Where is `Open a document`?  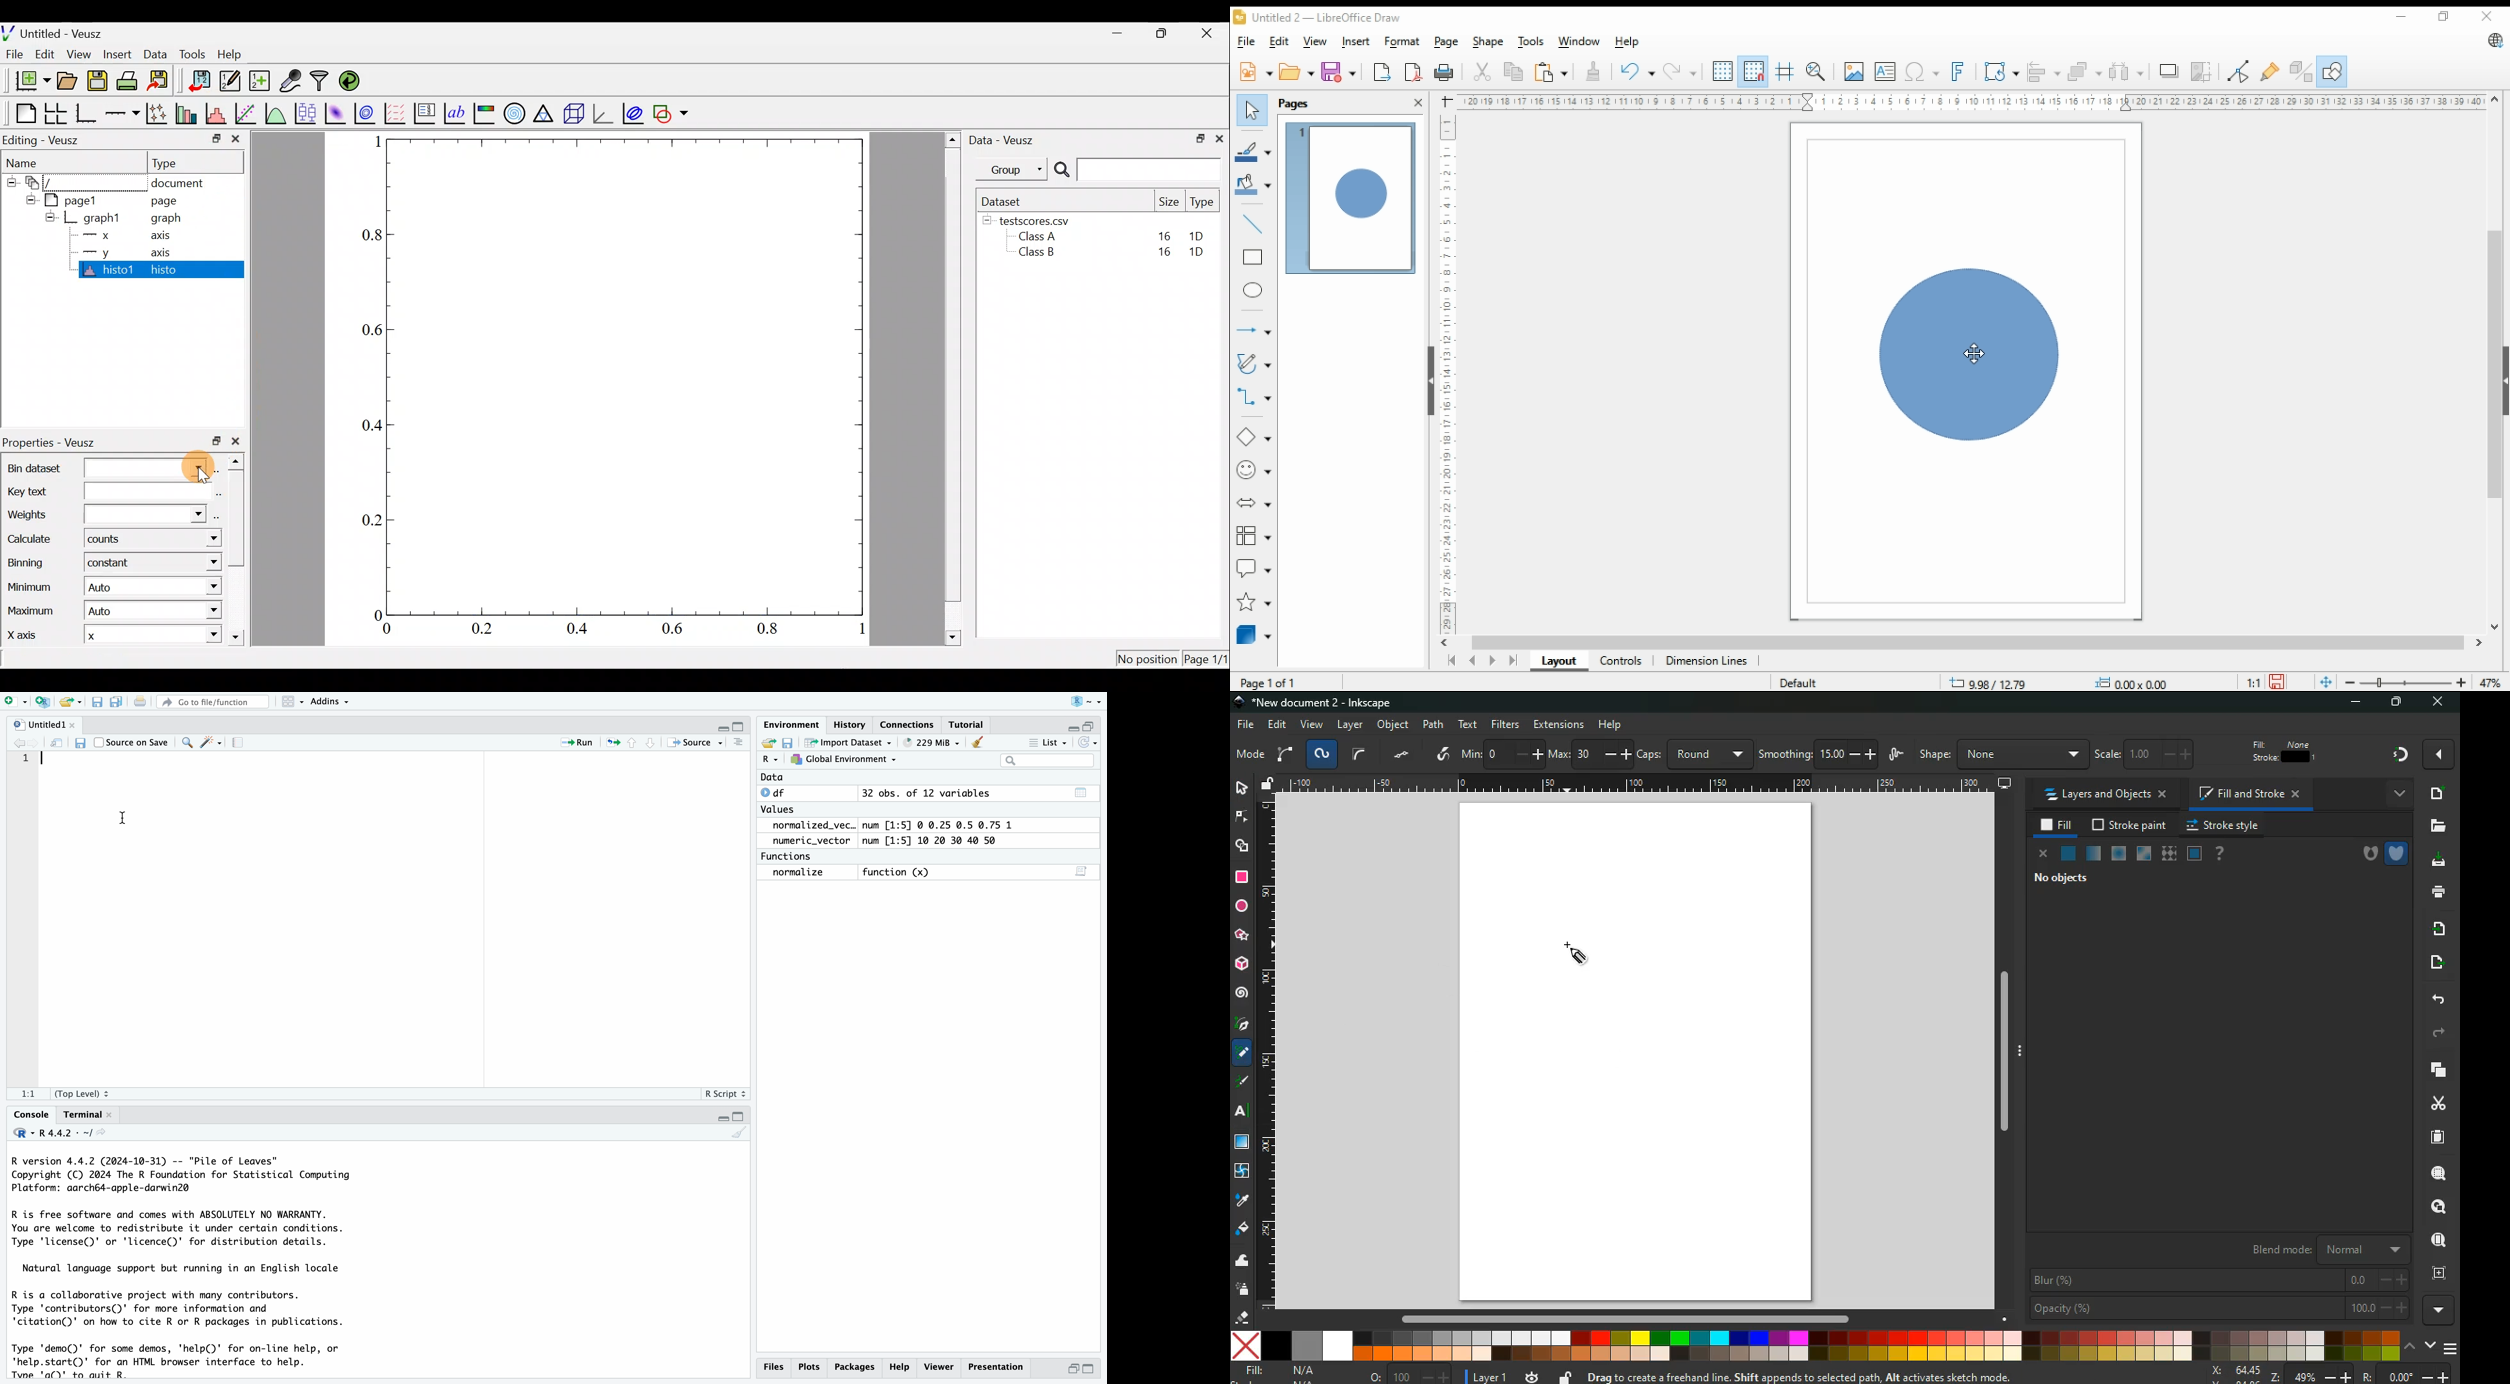 Open a document is located at coordinates (67, 79).